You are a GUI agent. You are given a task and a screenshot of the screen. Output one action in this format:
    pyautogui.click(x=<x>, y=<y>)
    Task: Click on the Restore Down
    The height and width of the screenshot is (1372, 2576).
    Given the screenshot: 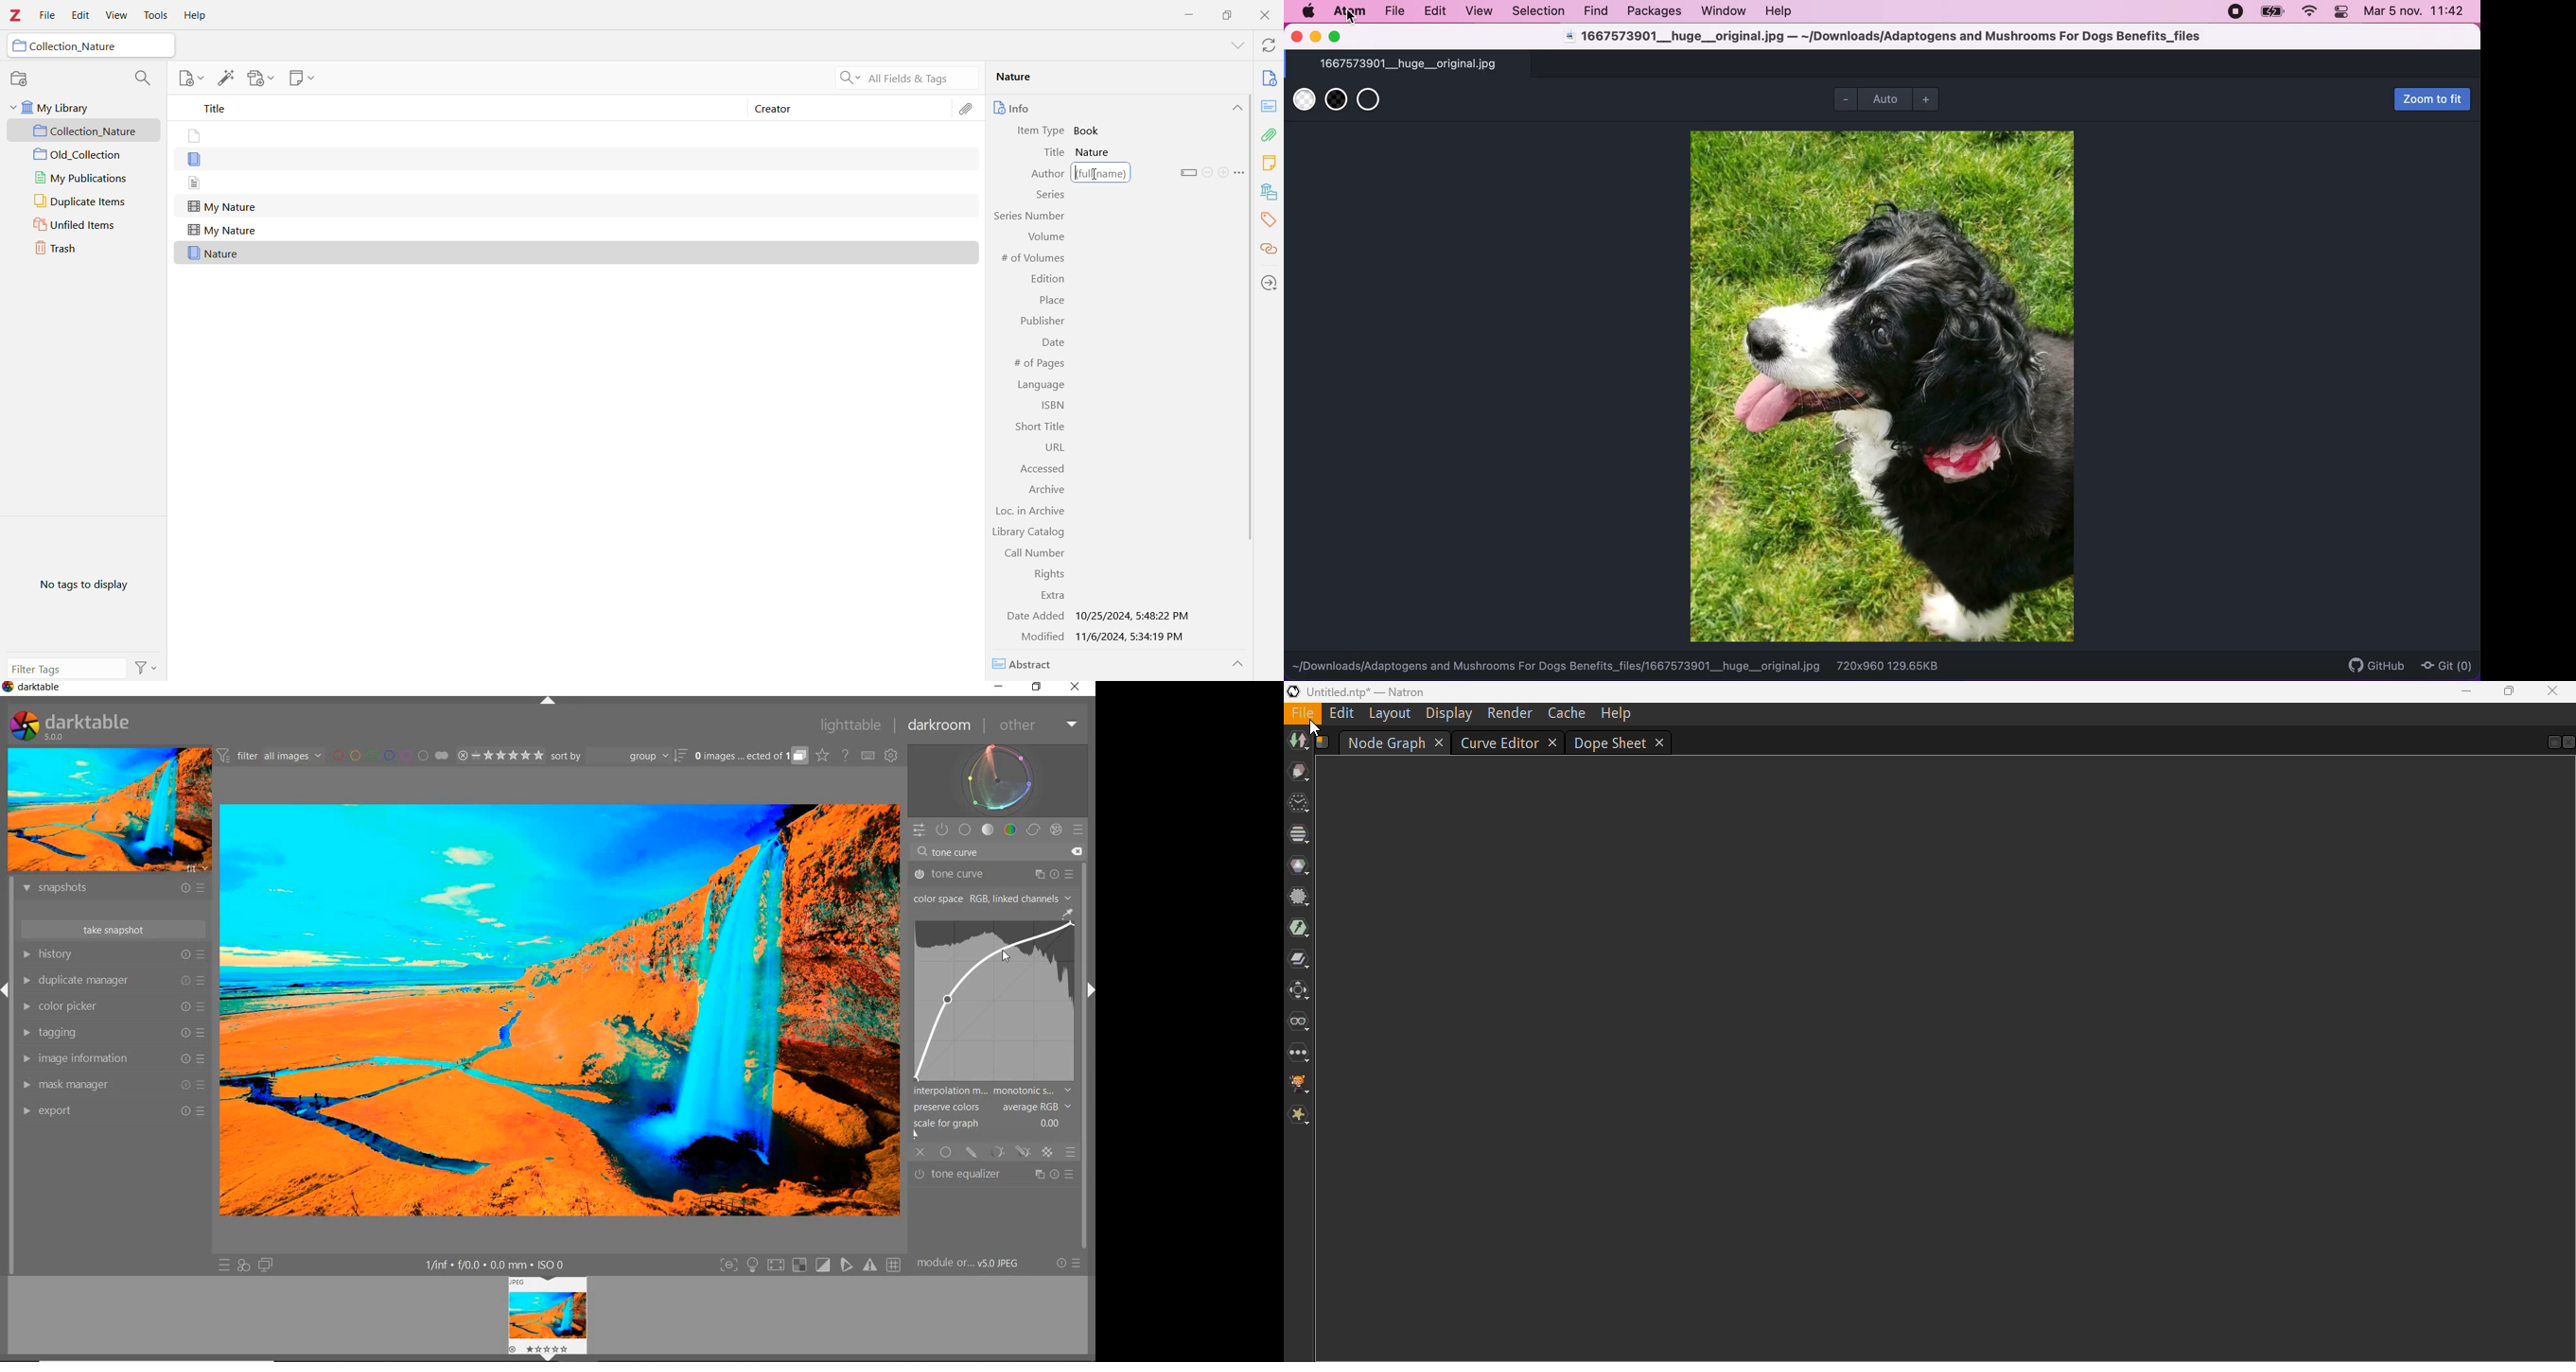 What is the action you would take?
    pyautogui.click(x=1230, y=14)
    